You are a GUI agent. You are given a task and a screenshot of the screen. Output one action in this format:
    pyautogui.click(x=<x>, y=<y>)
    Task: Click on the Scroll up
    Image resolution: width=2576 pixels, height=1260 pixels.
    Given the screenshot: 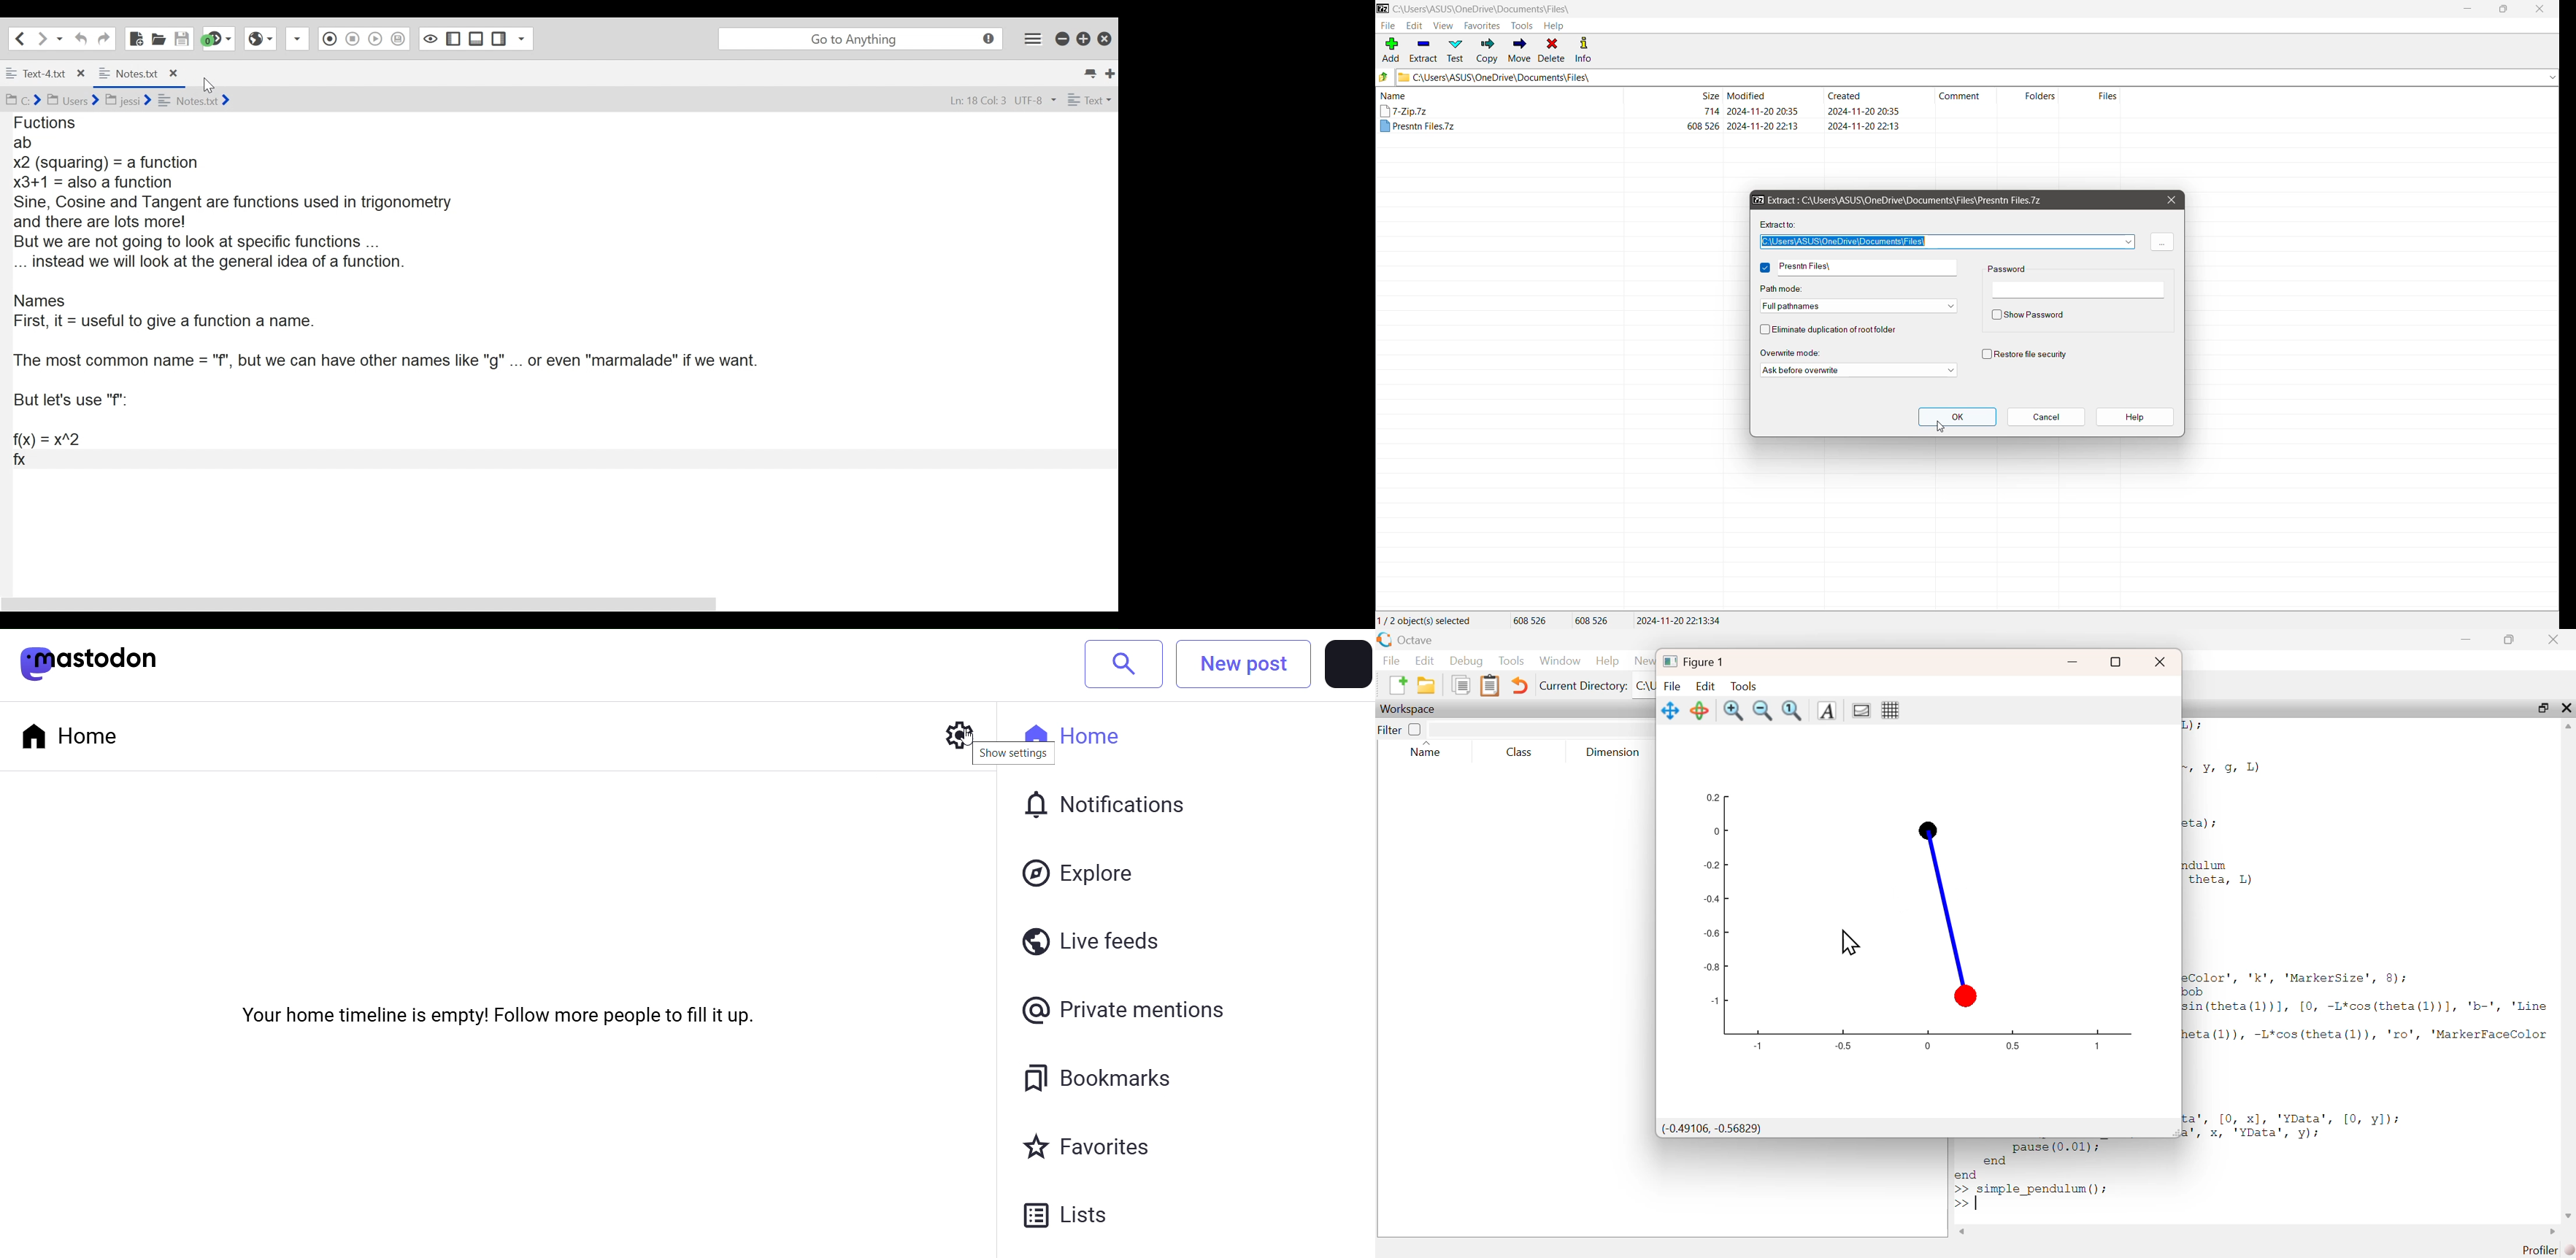 What is the action you would take?
    pyautogui.click(x=2567, y=727)
    